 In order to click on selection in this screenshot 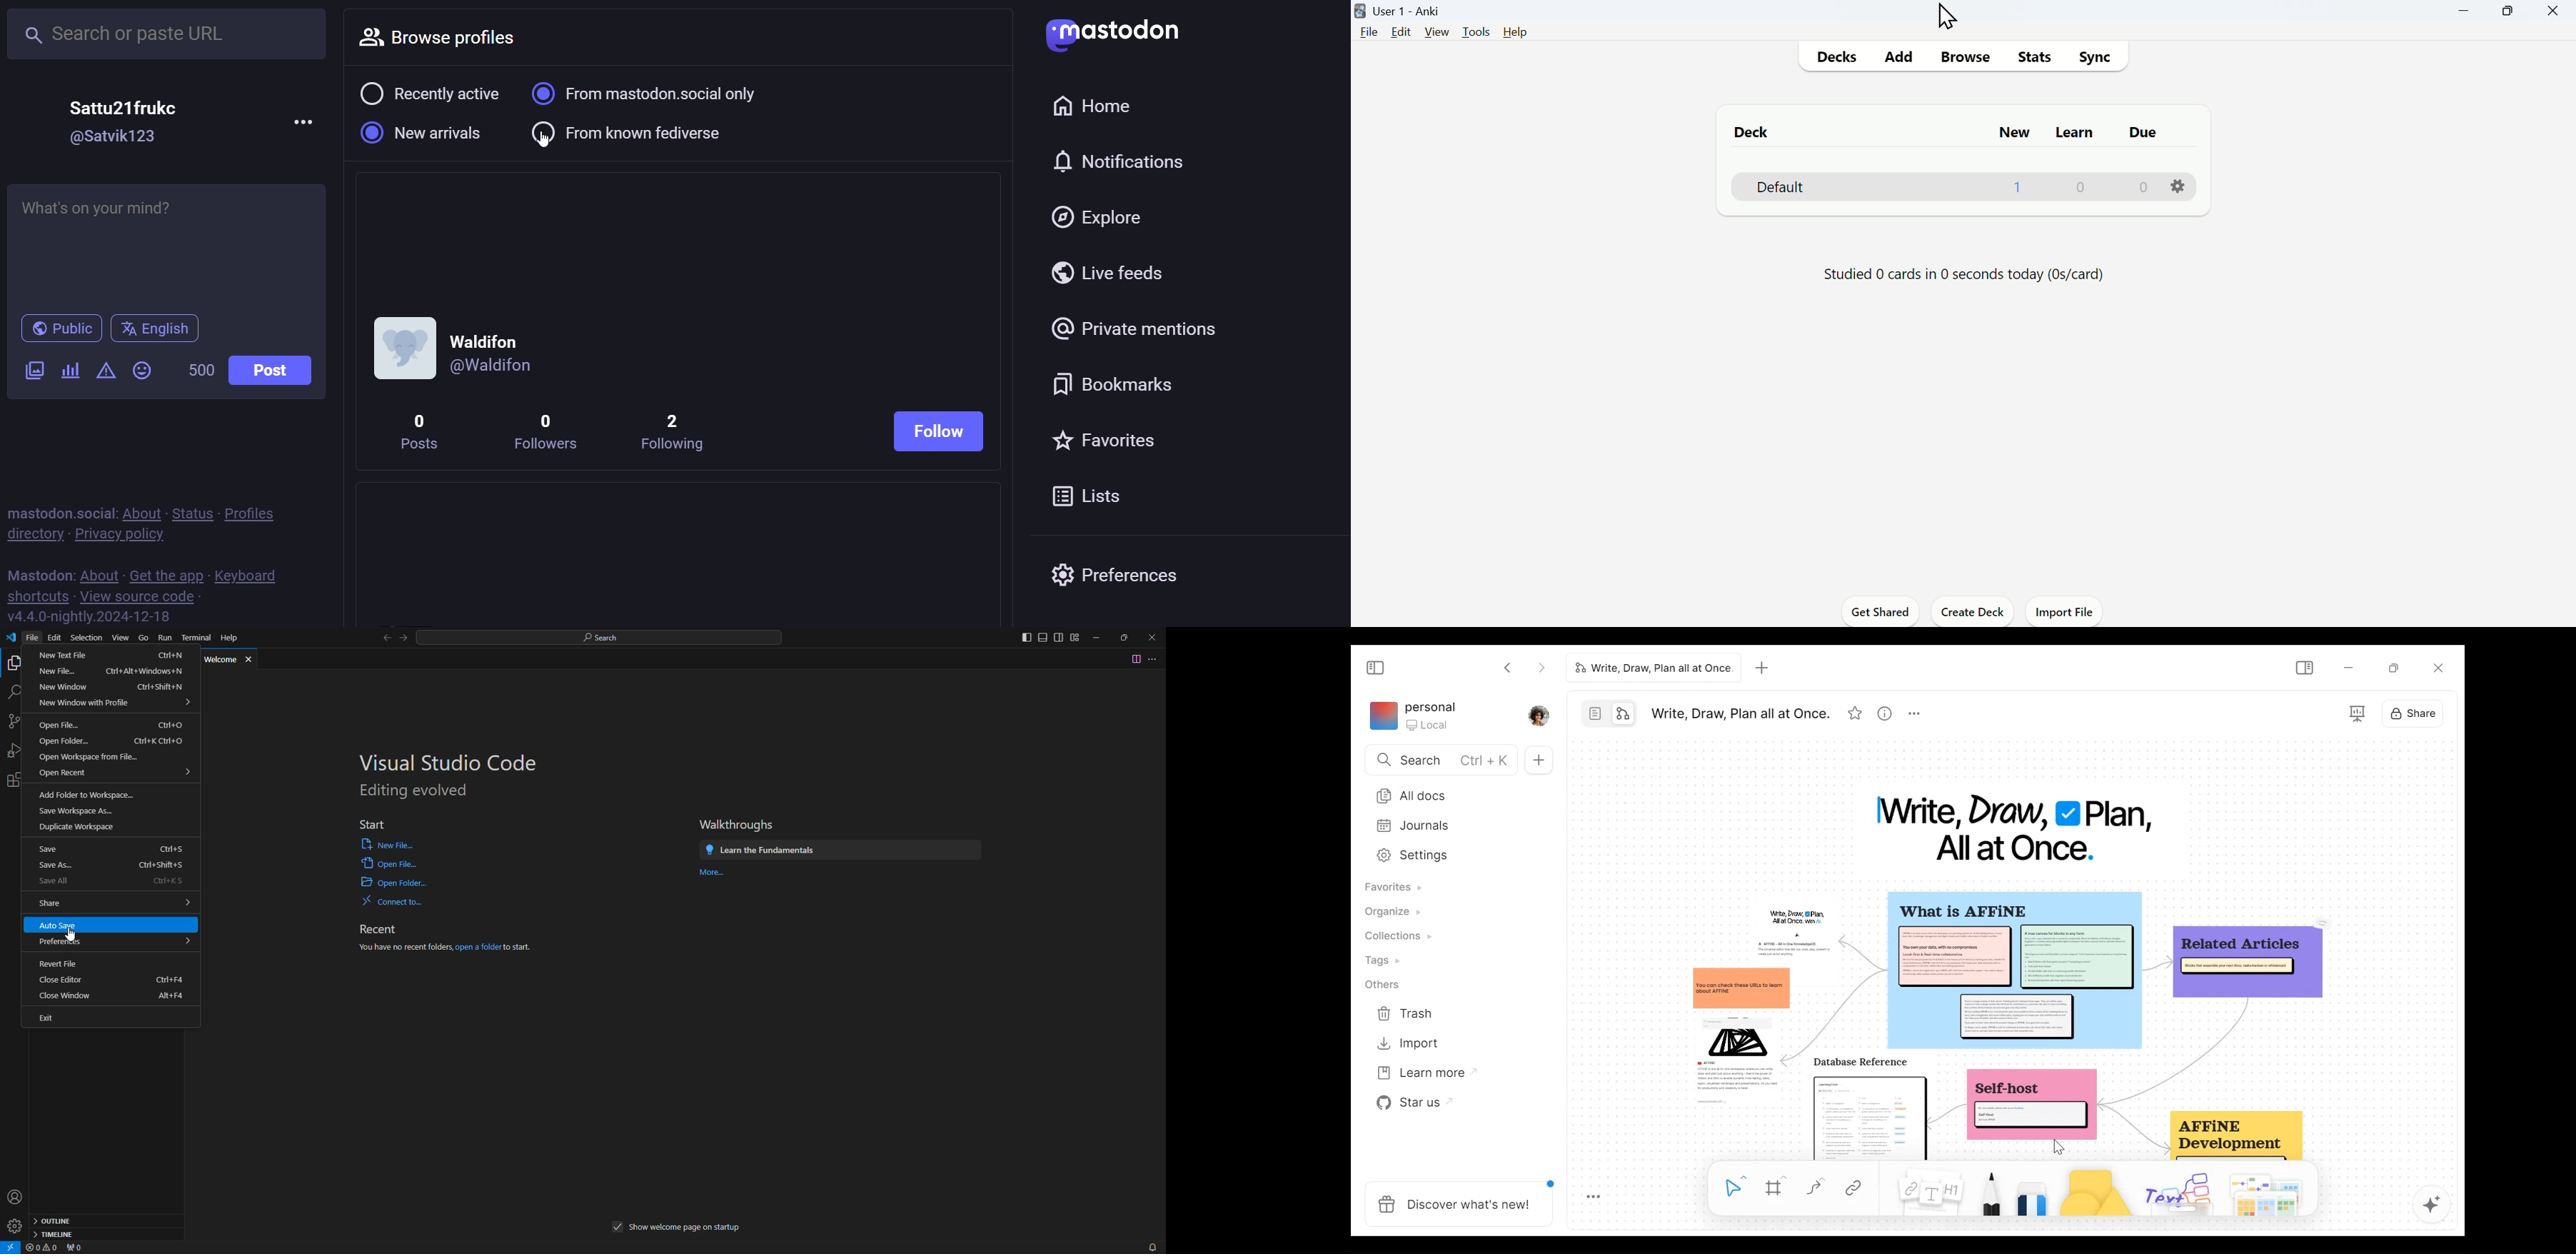, I will do `click(86, 637)`.